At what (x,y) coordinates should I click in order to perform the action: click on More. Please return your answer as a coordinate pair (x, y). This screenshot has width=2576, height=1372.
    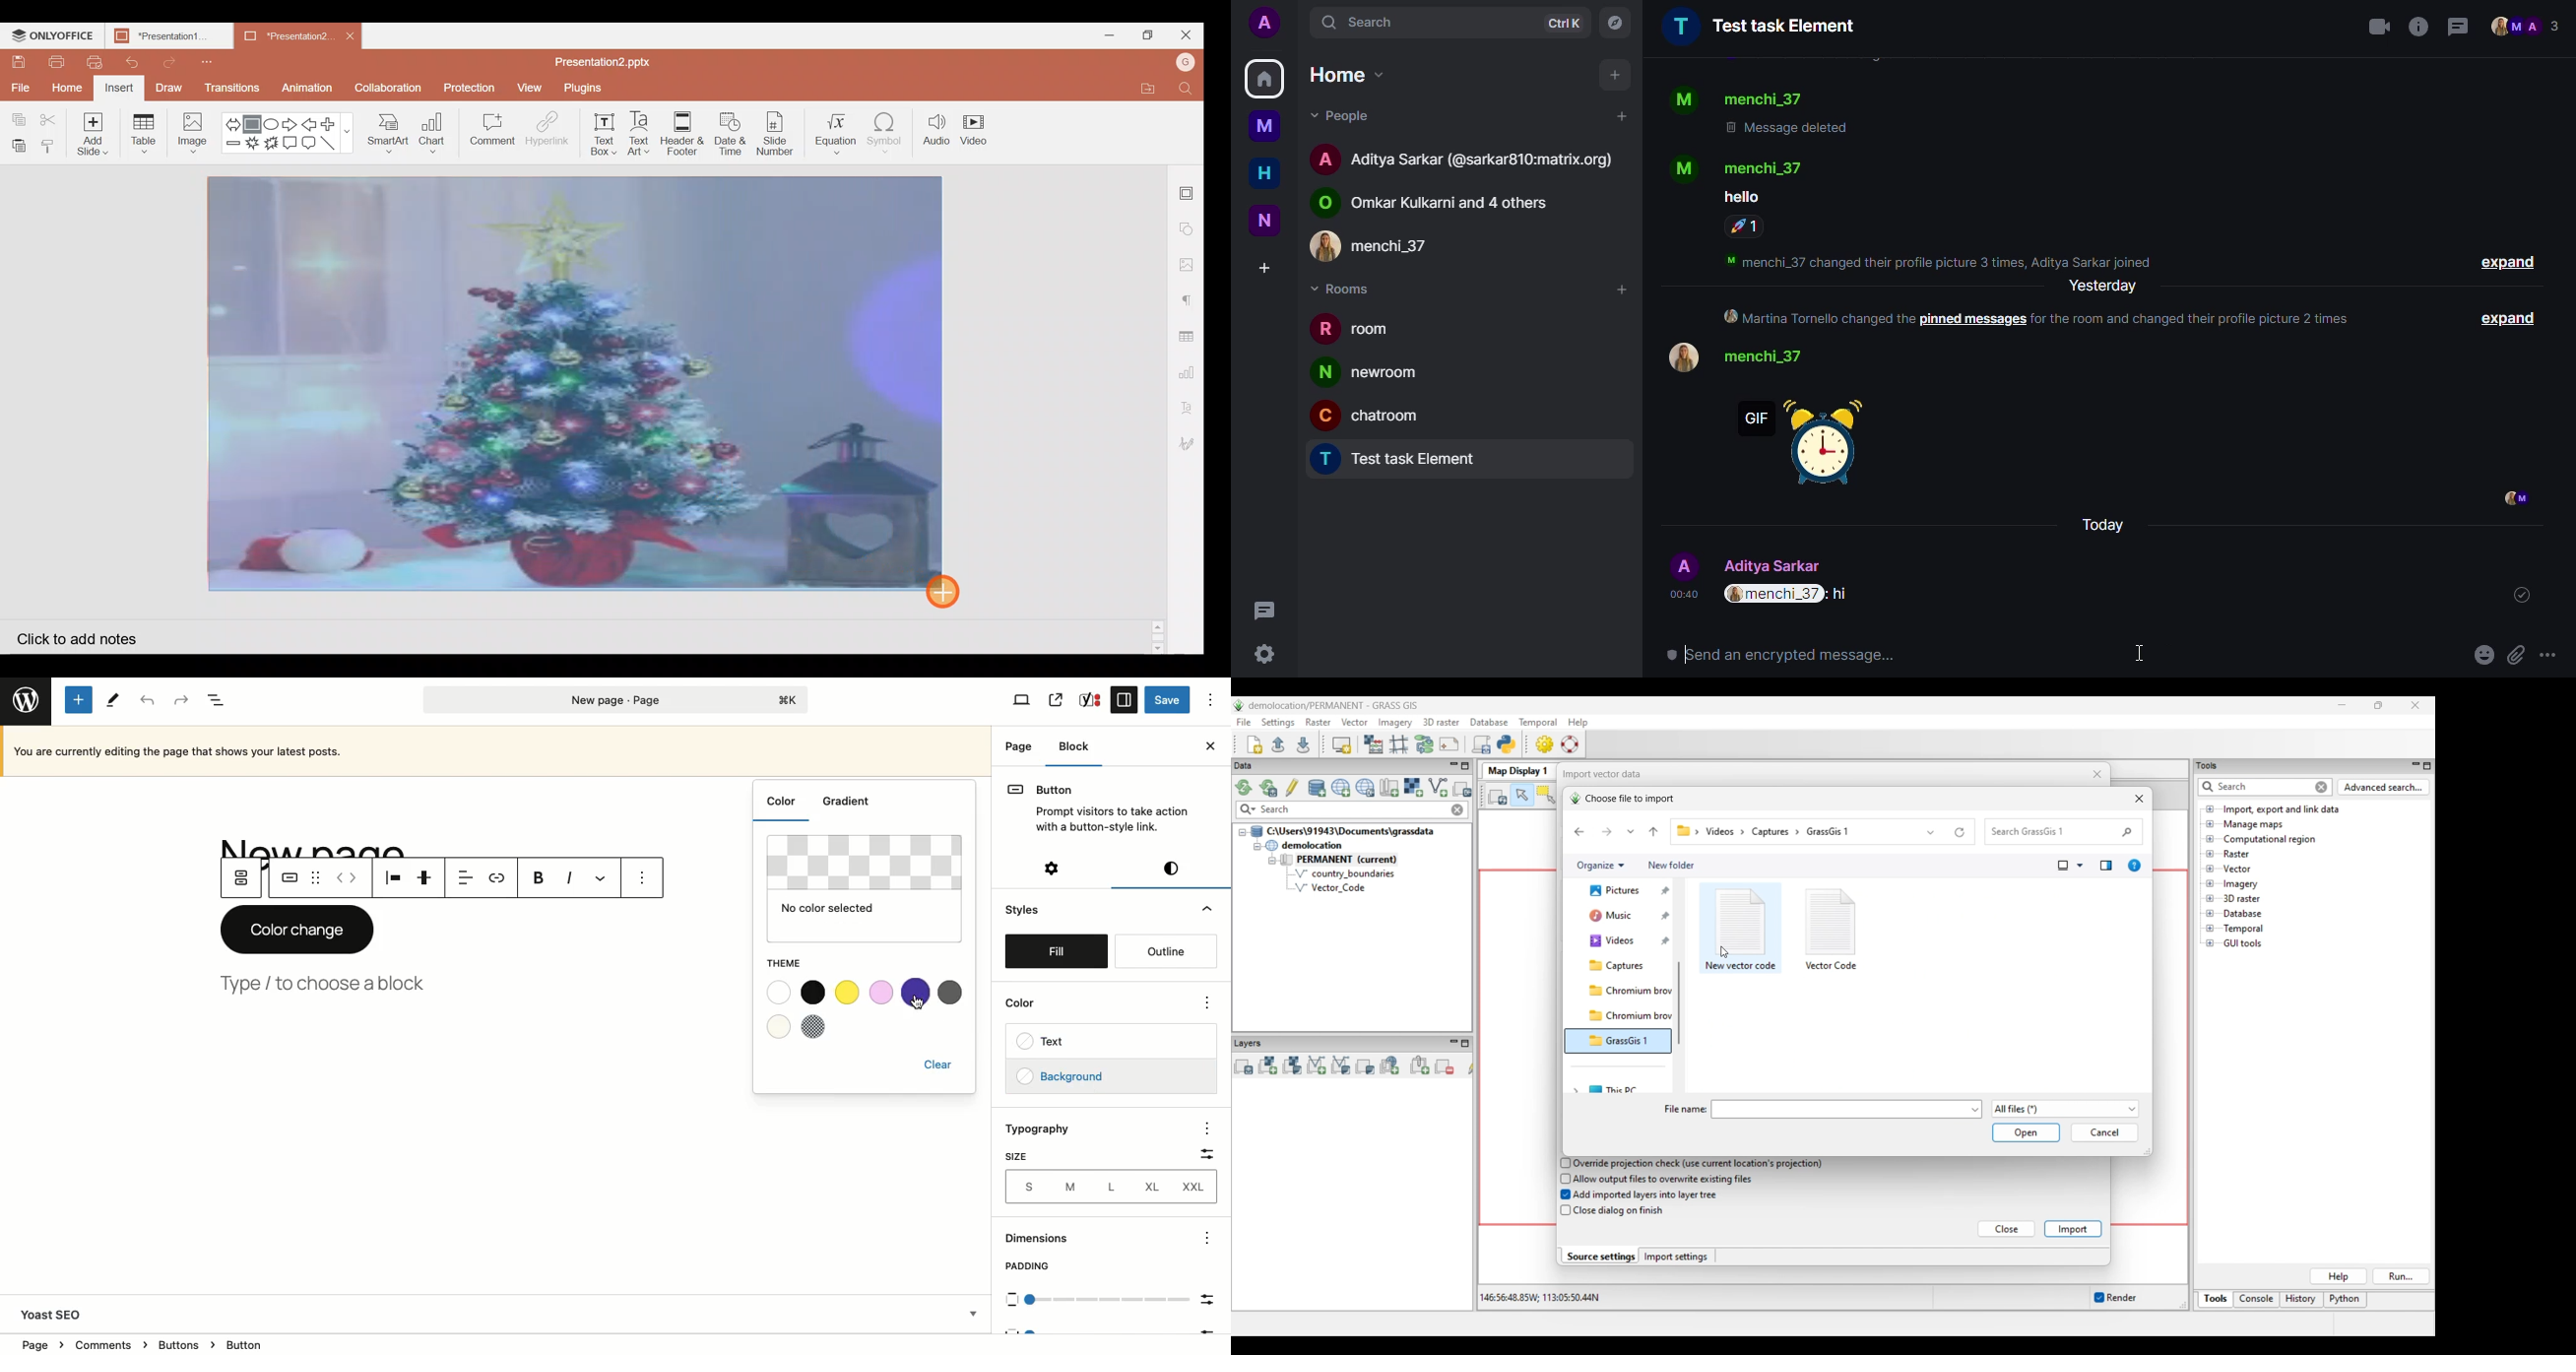
    Looking at the image, I should click on (600, 878).